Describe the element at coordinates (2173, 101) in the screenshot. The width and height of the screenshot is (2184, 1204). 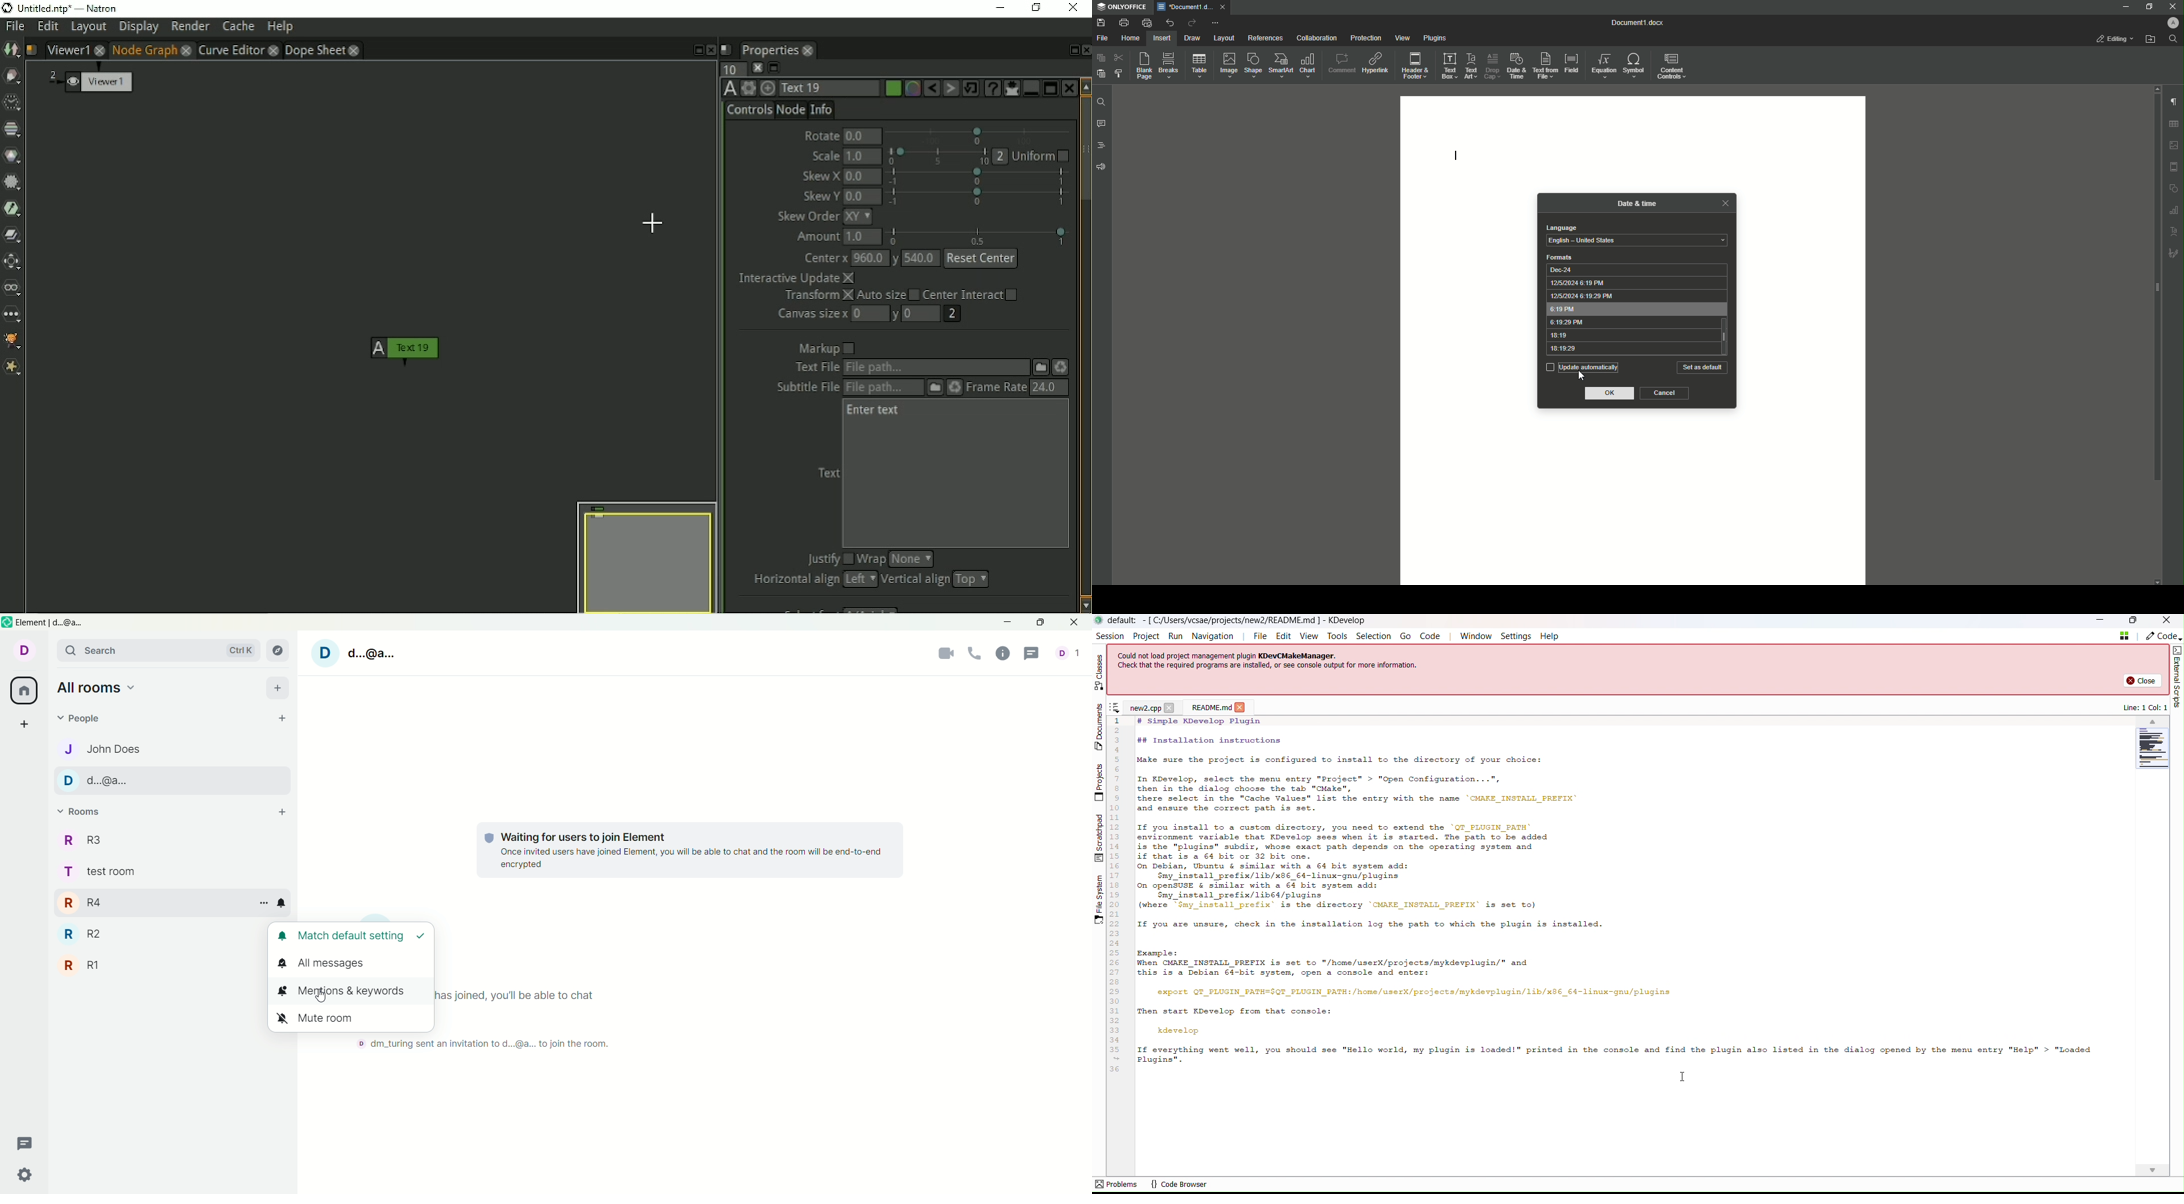
I see `Paragraph Settings` at that location.